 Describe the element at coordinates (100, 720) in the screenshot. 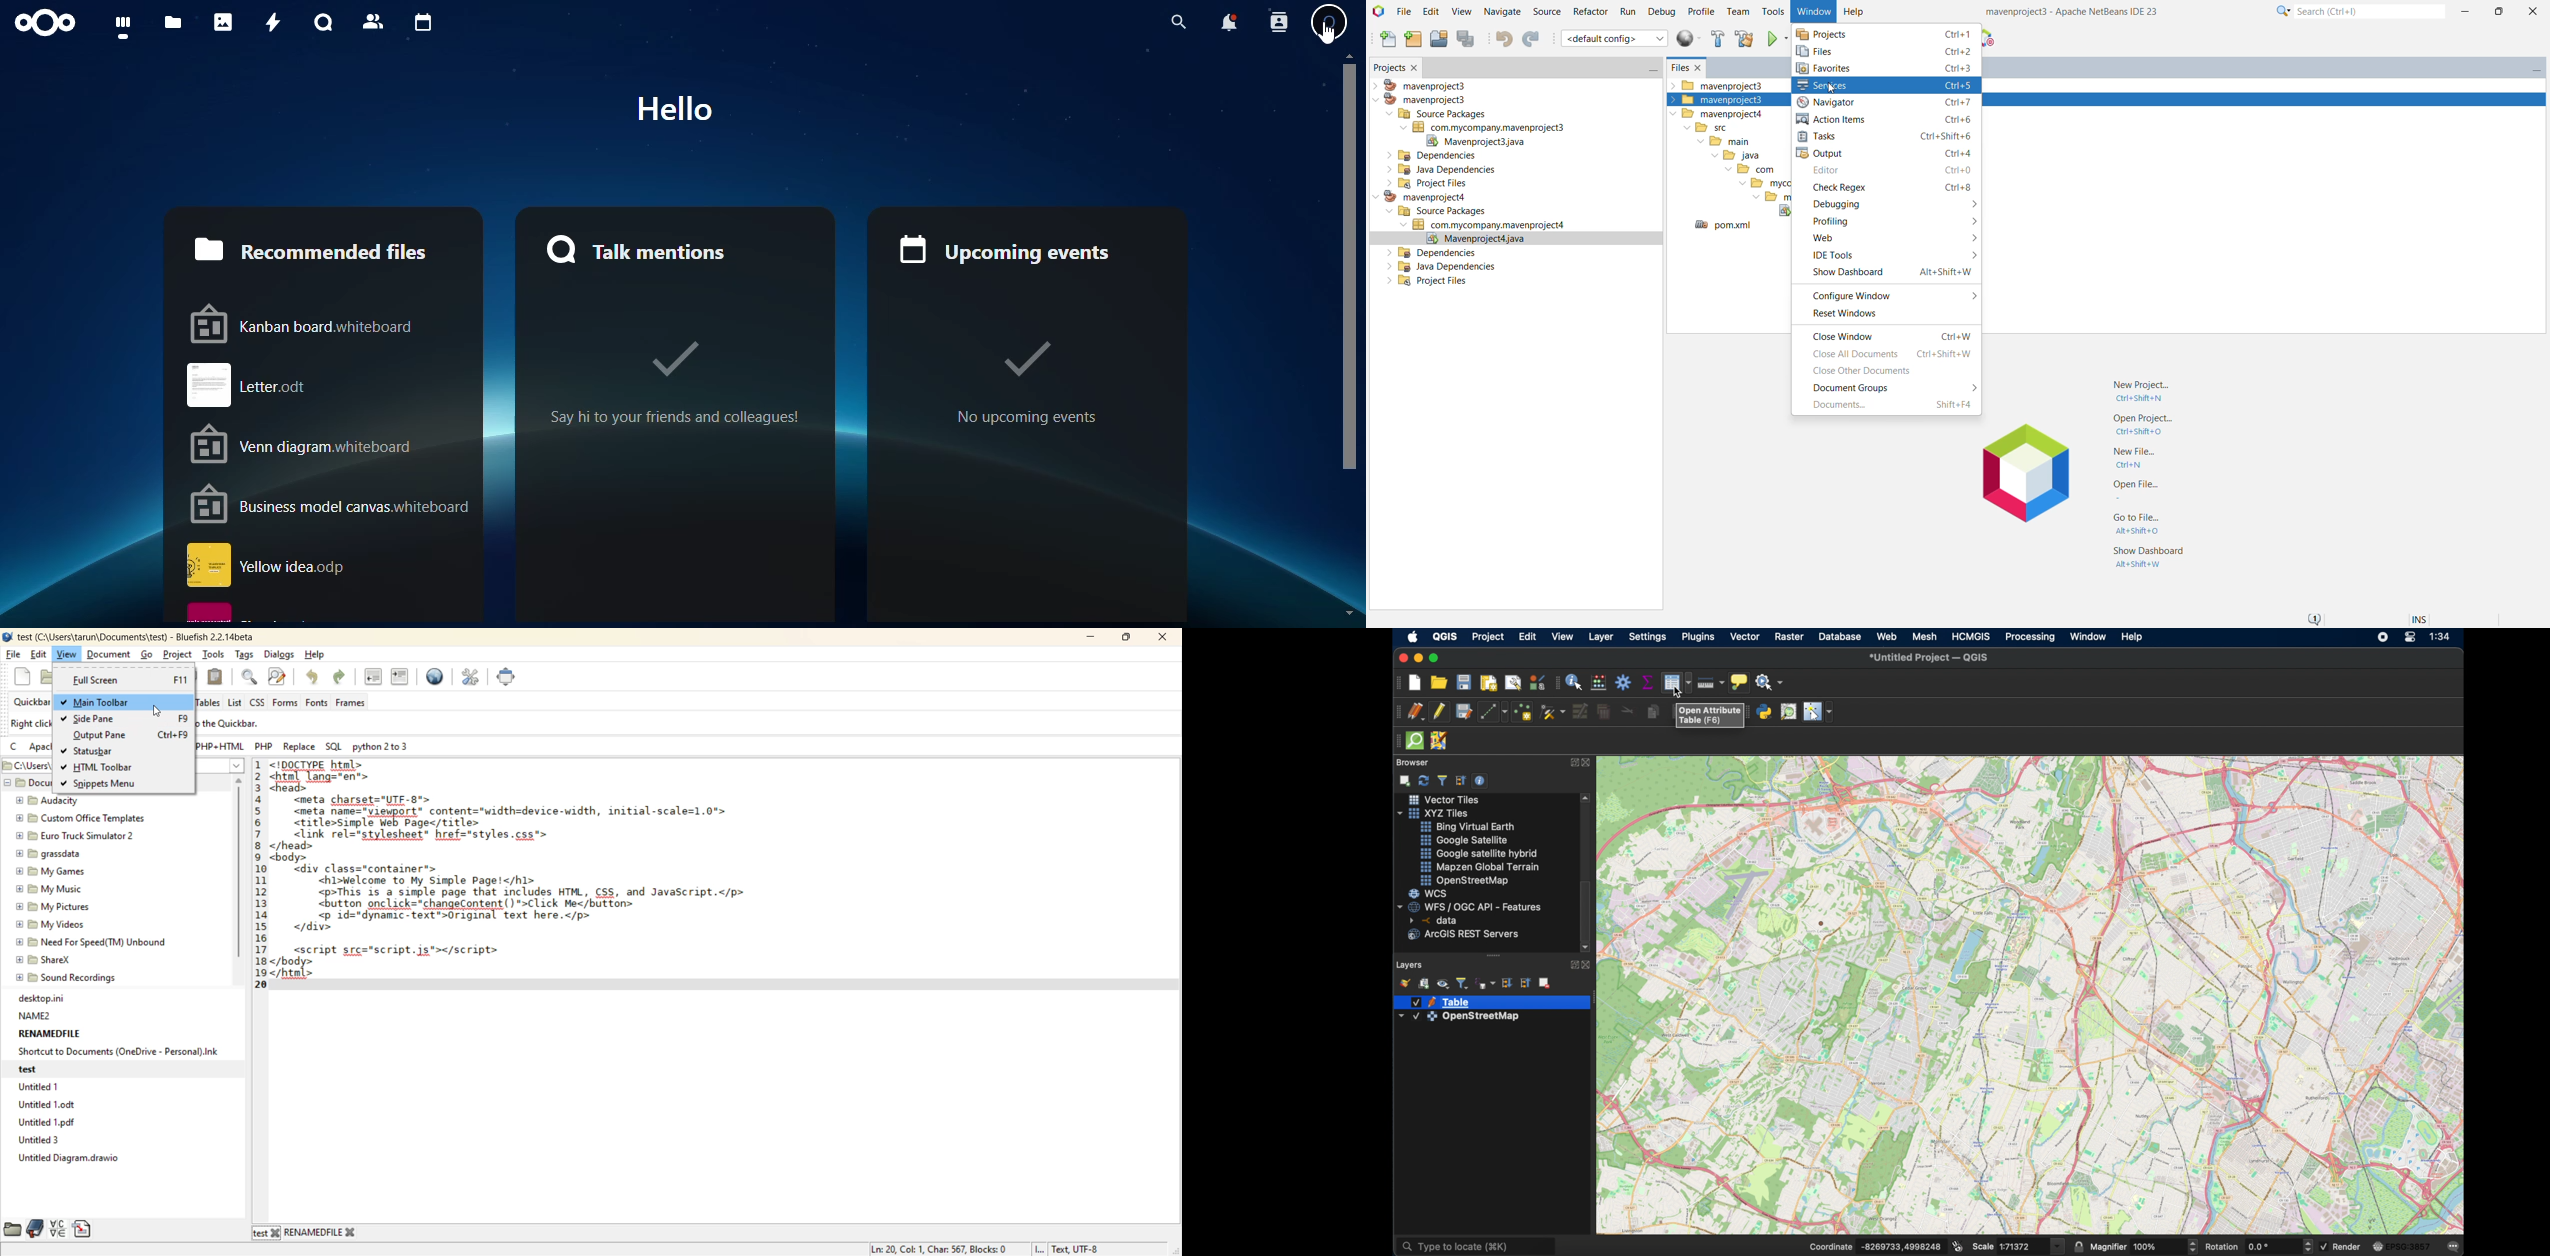

I see `side panel` at that location.